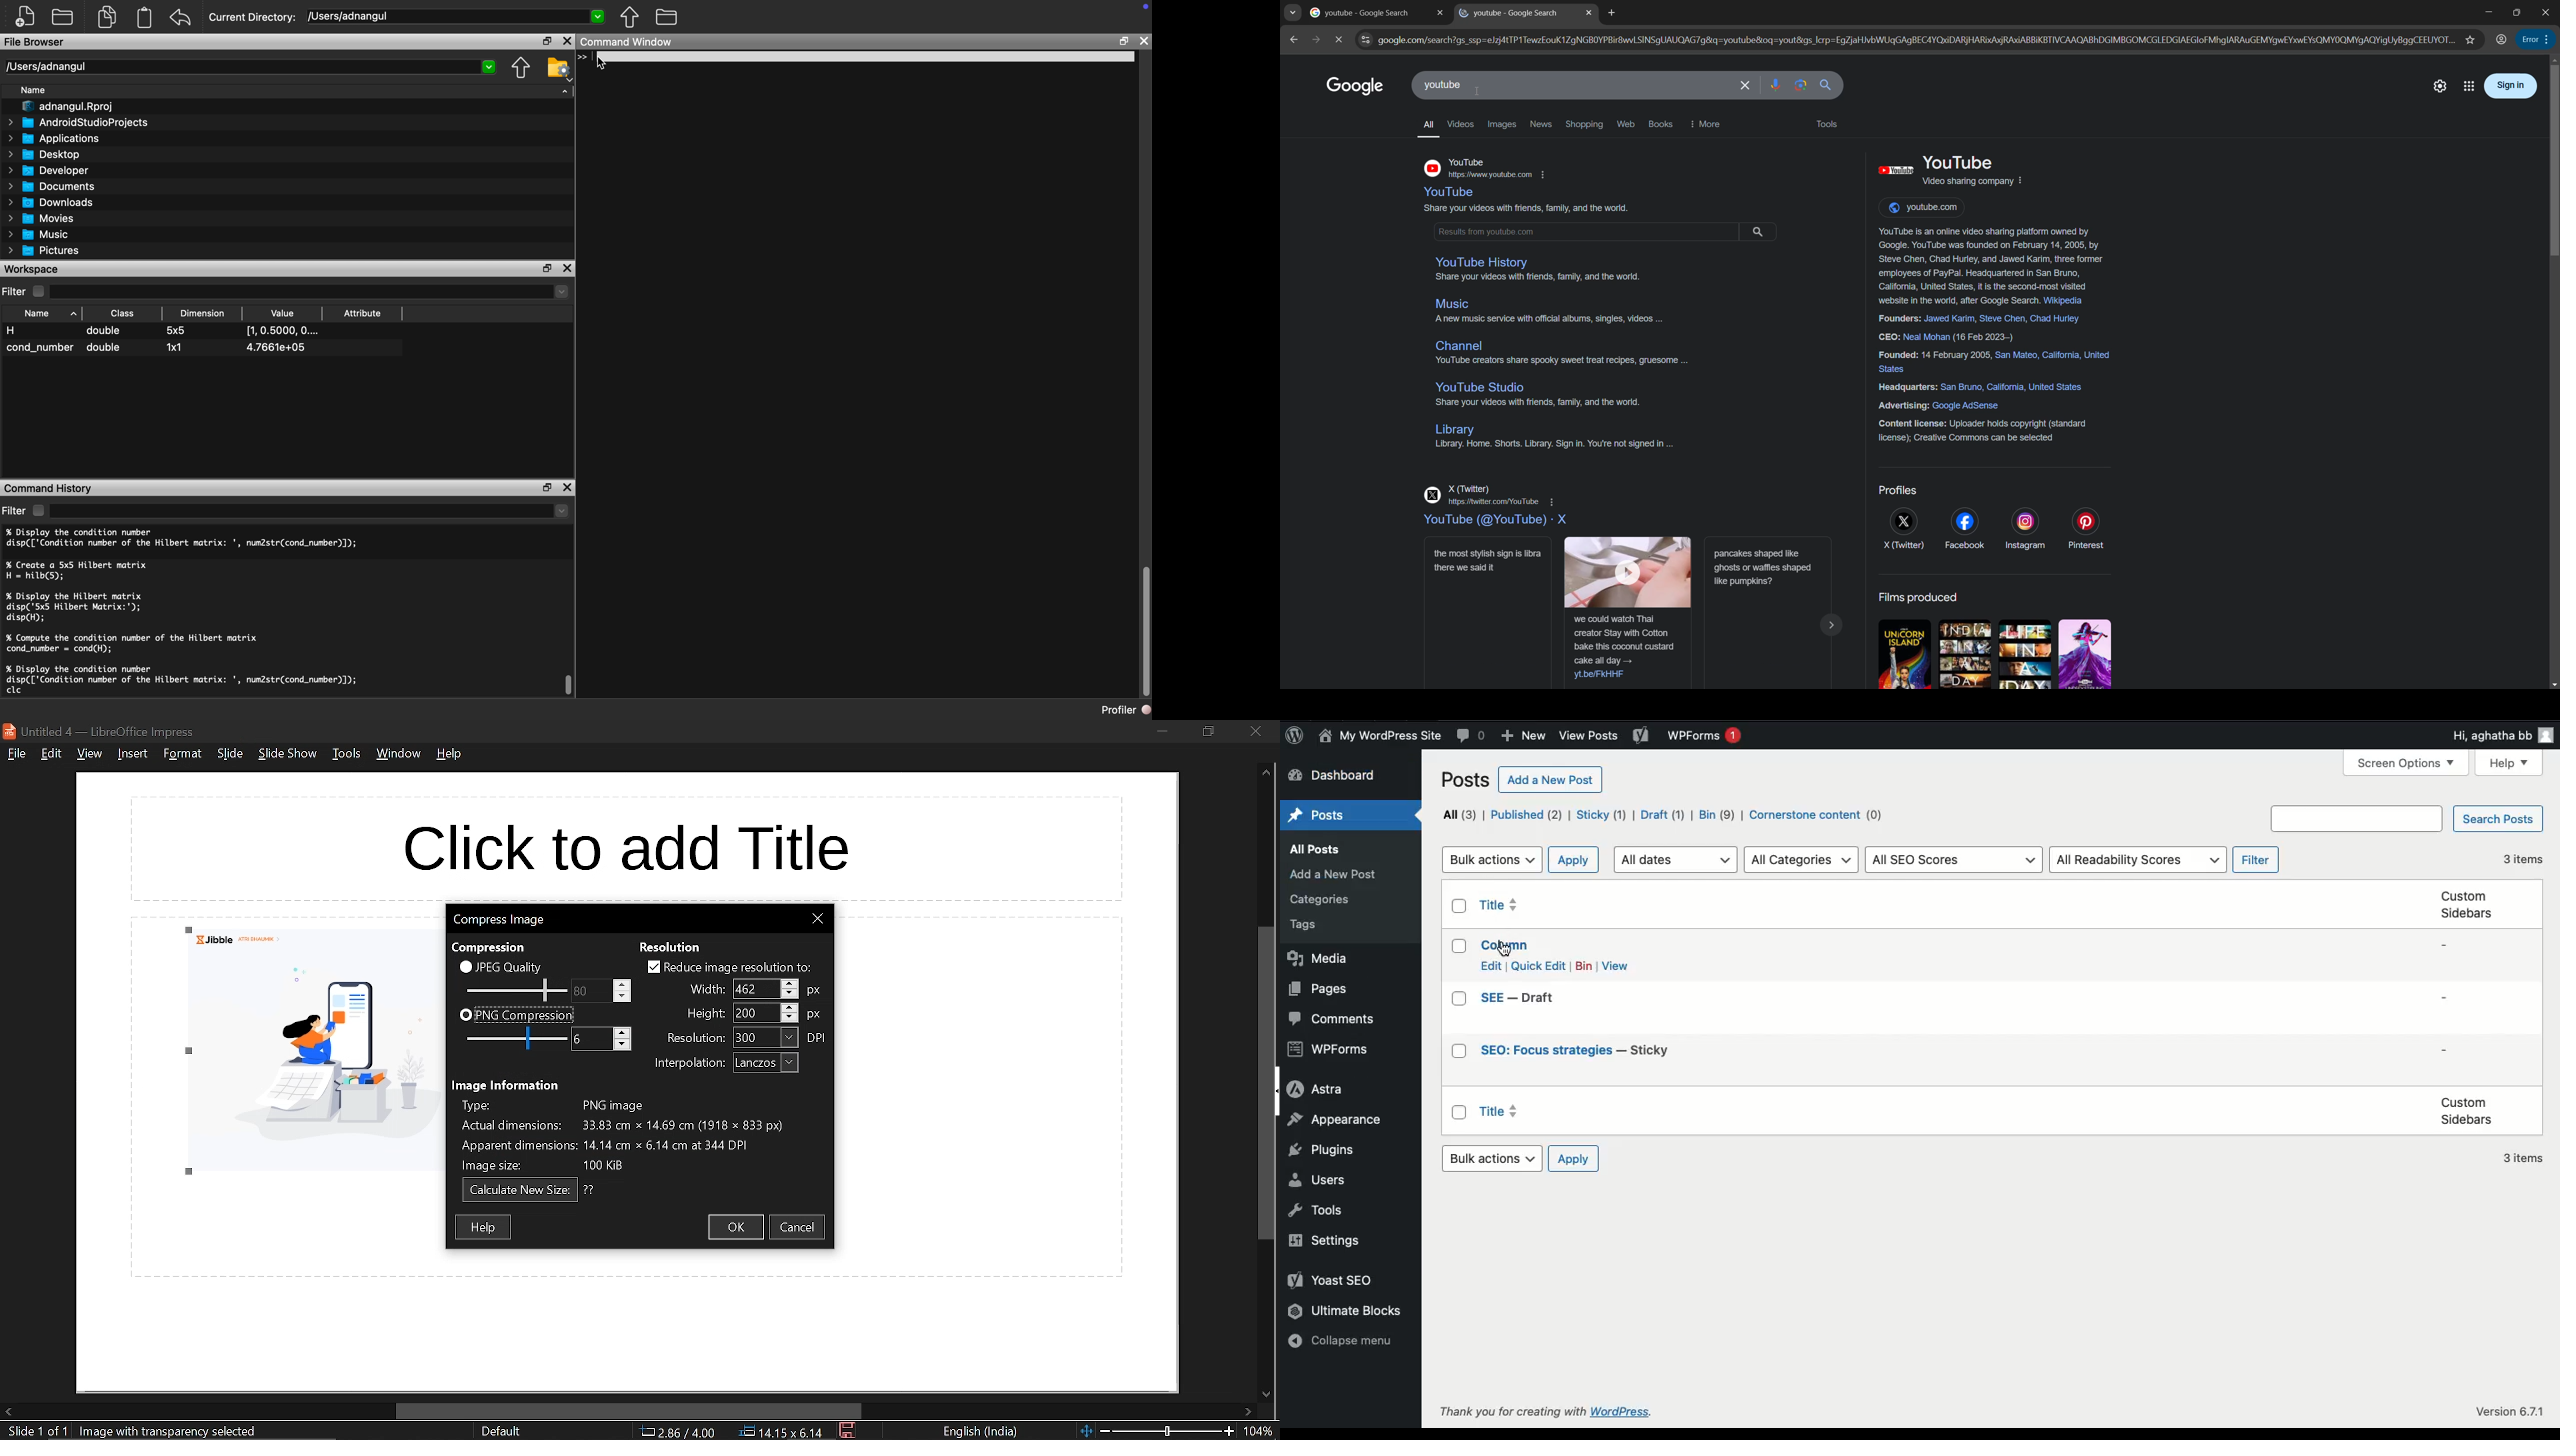  Describe the element at coordinates (1318, 1090) in the screenshot. I see `Astra` at that location.